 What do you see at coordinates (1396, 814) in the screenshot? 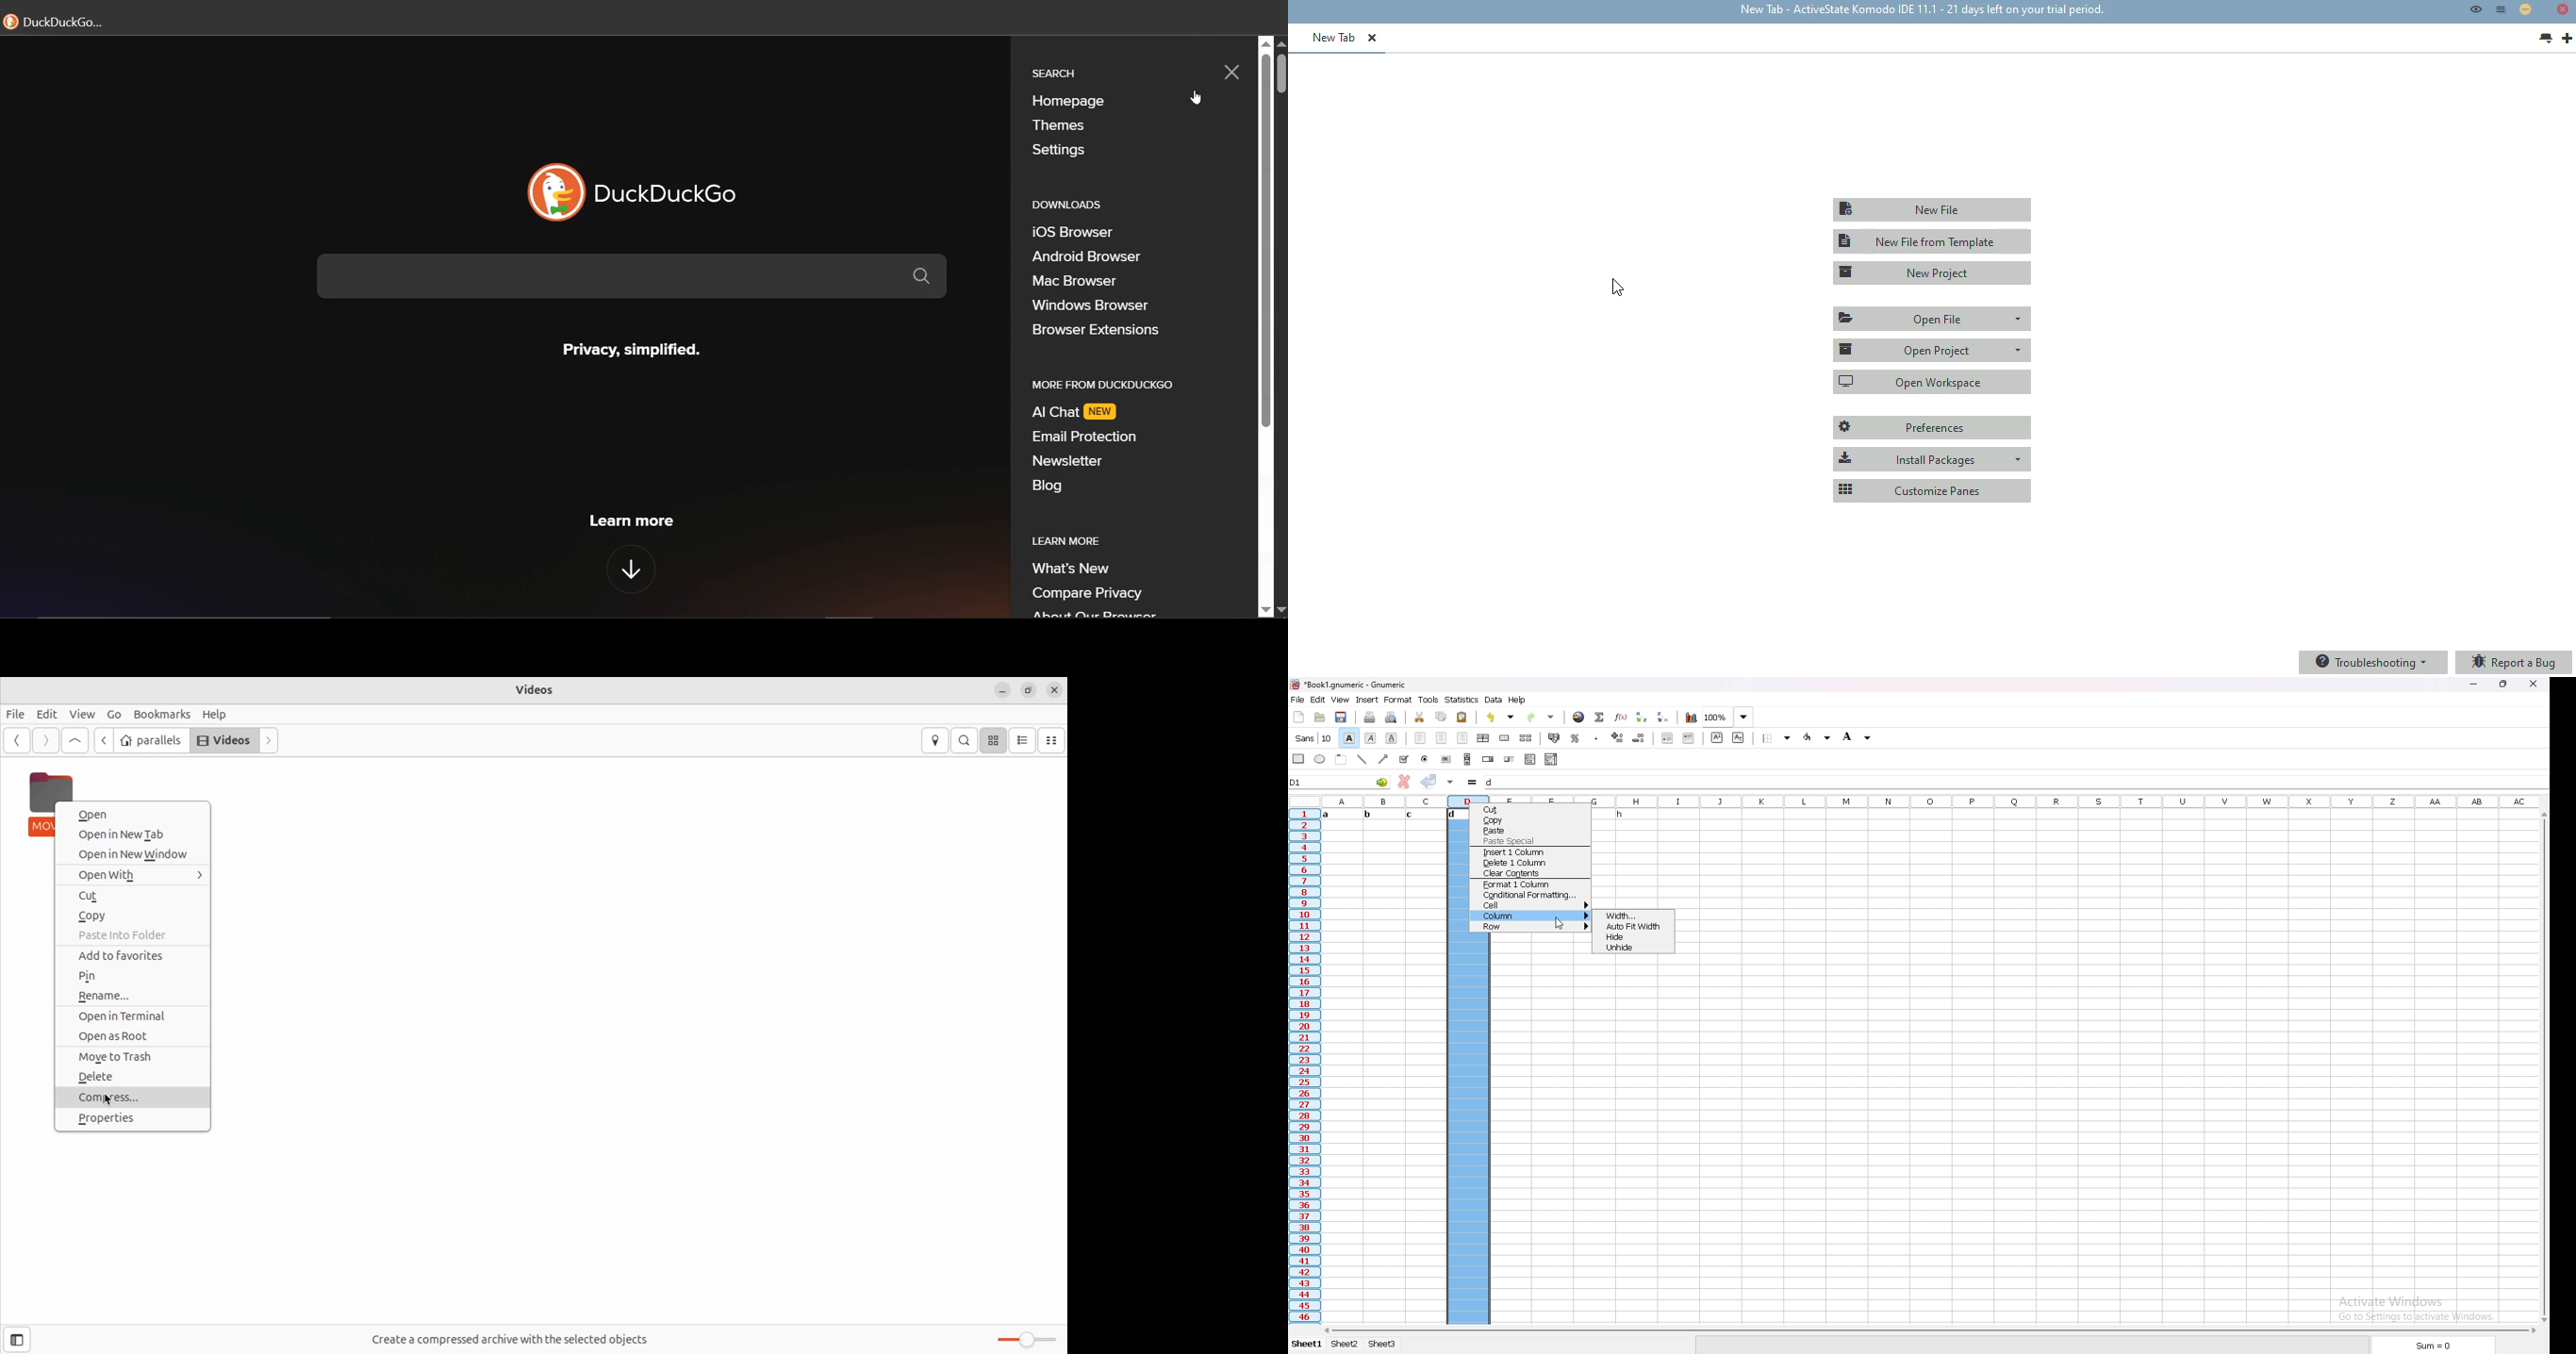
I see `text` at bounding box center [1396, 814].